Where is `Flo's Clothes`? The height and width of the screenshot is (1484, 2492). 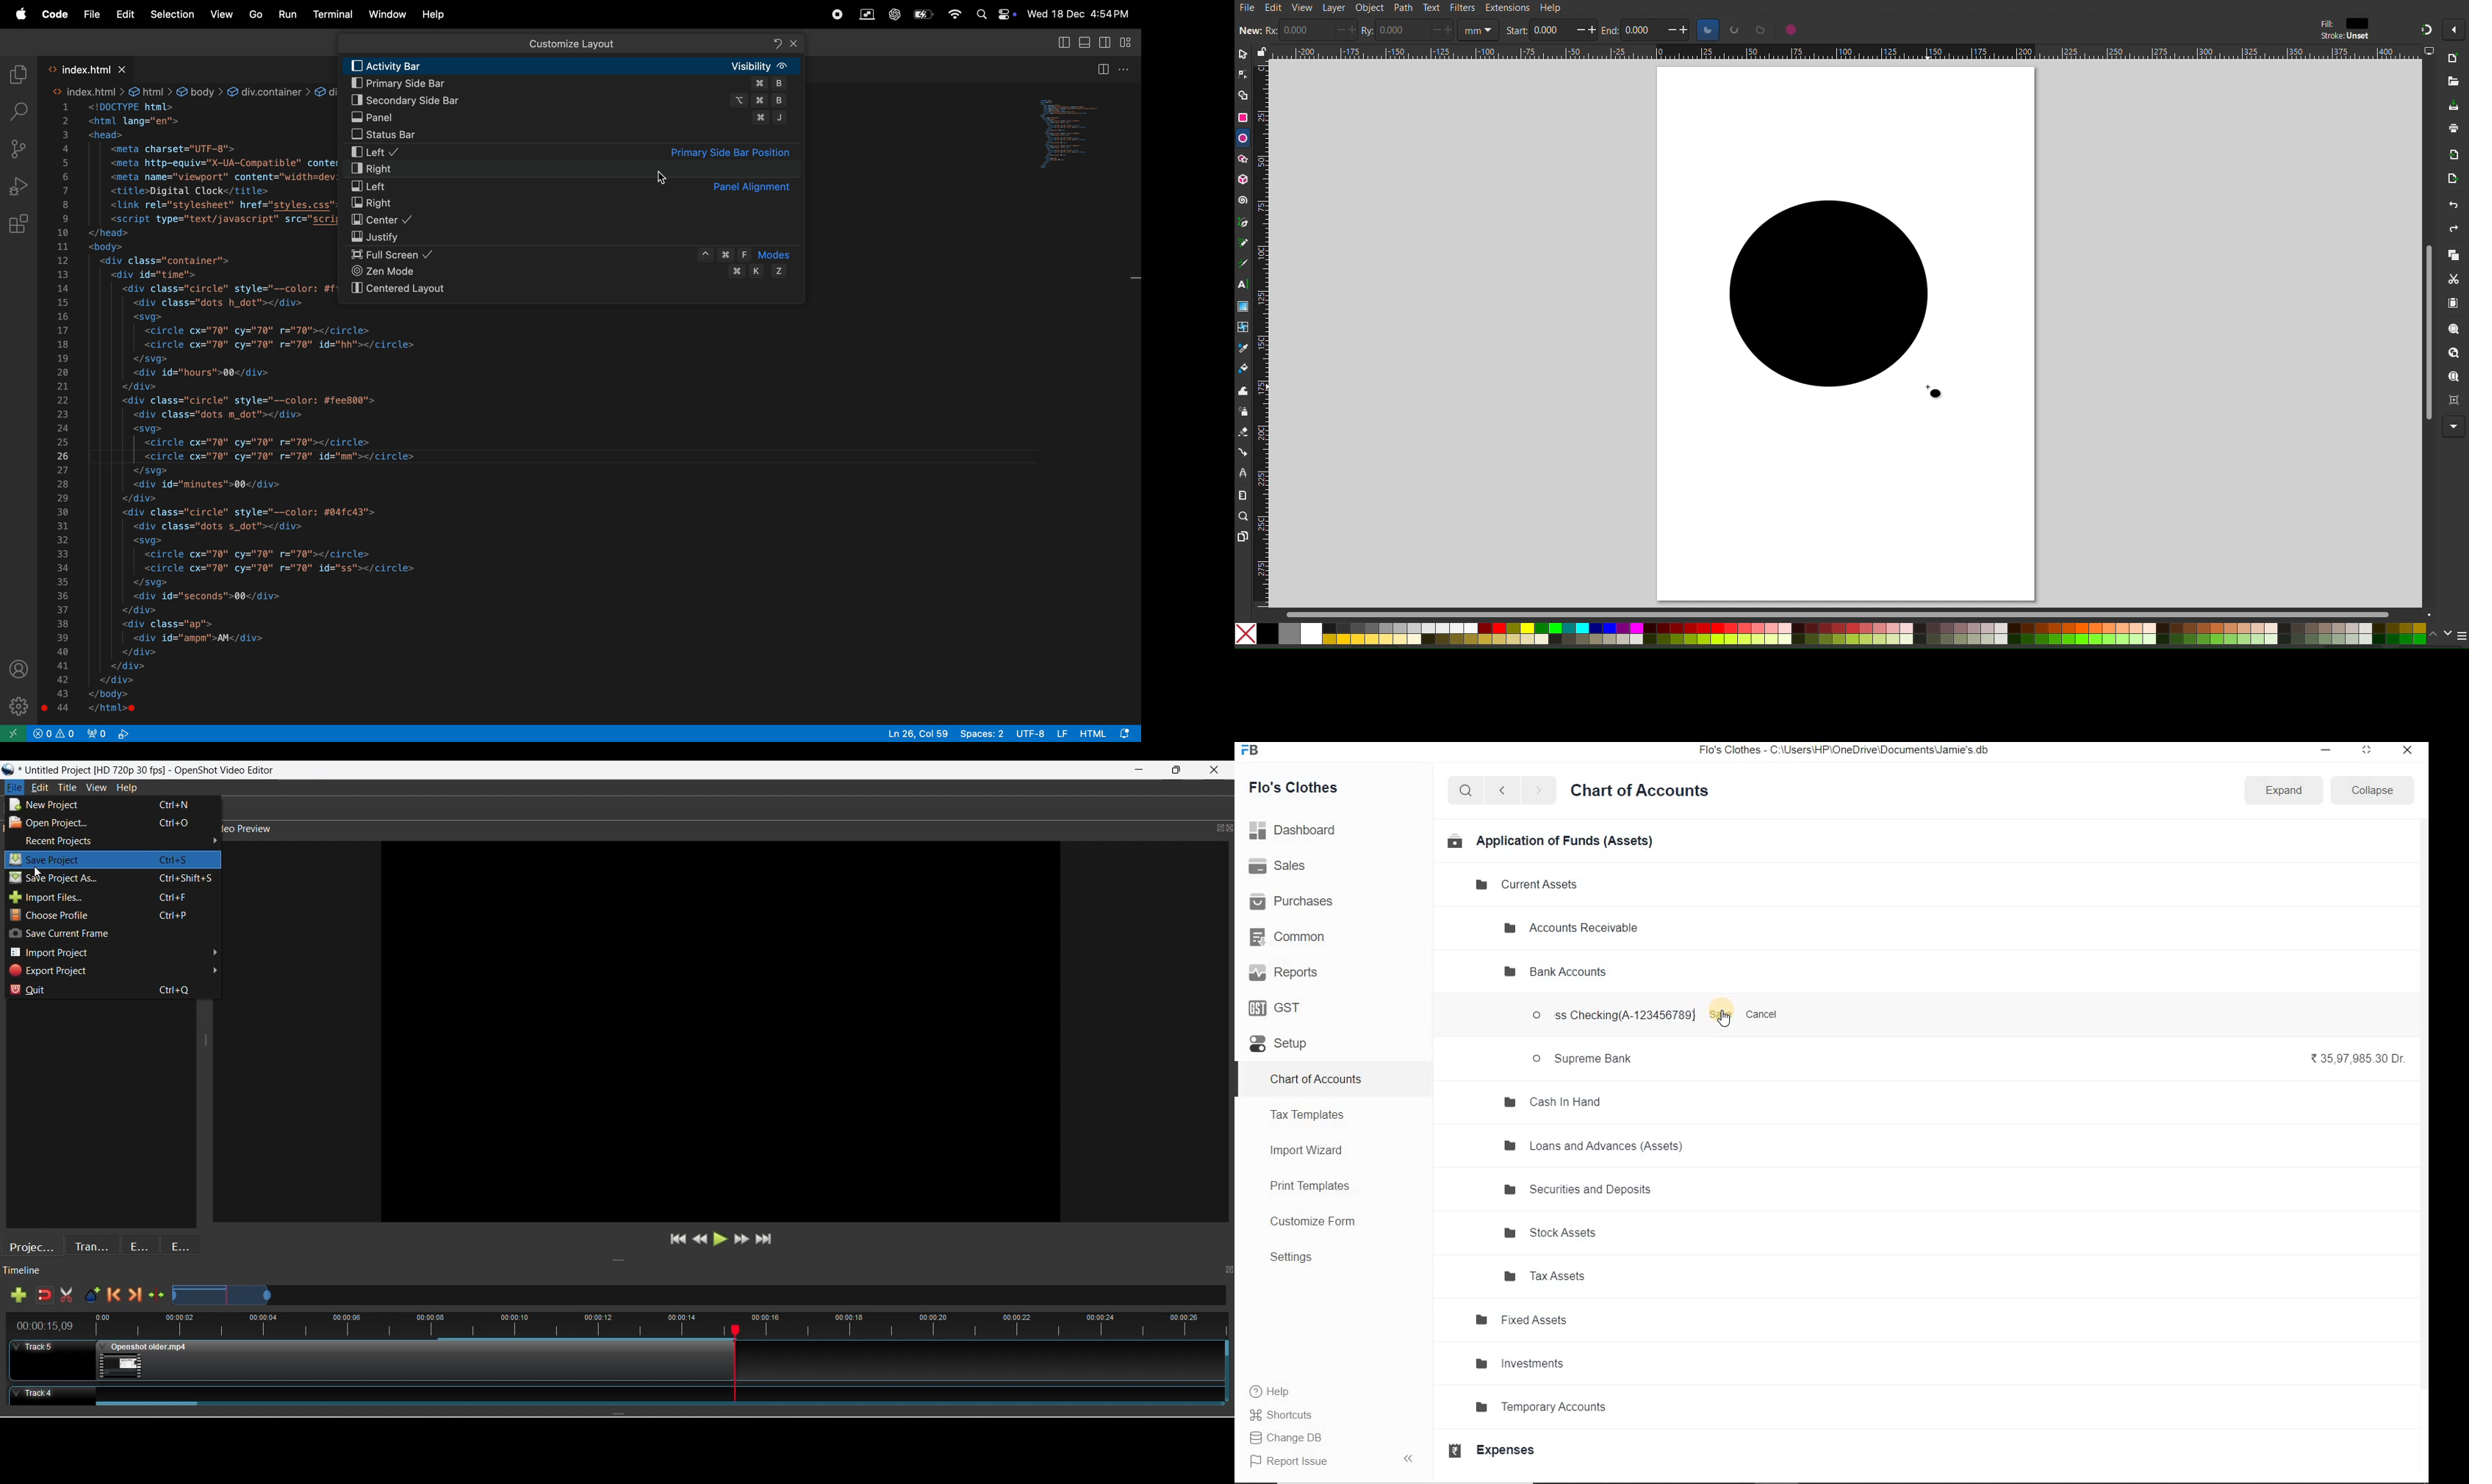
Flo's Clothes is located at coordinates (1304, 787).